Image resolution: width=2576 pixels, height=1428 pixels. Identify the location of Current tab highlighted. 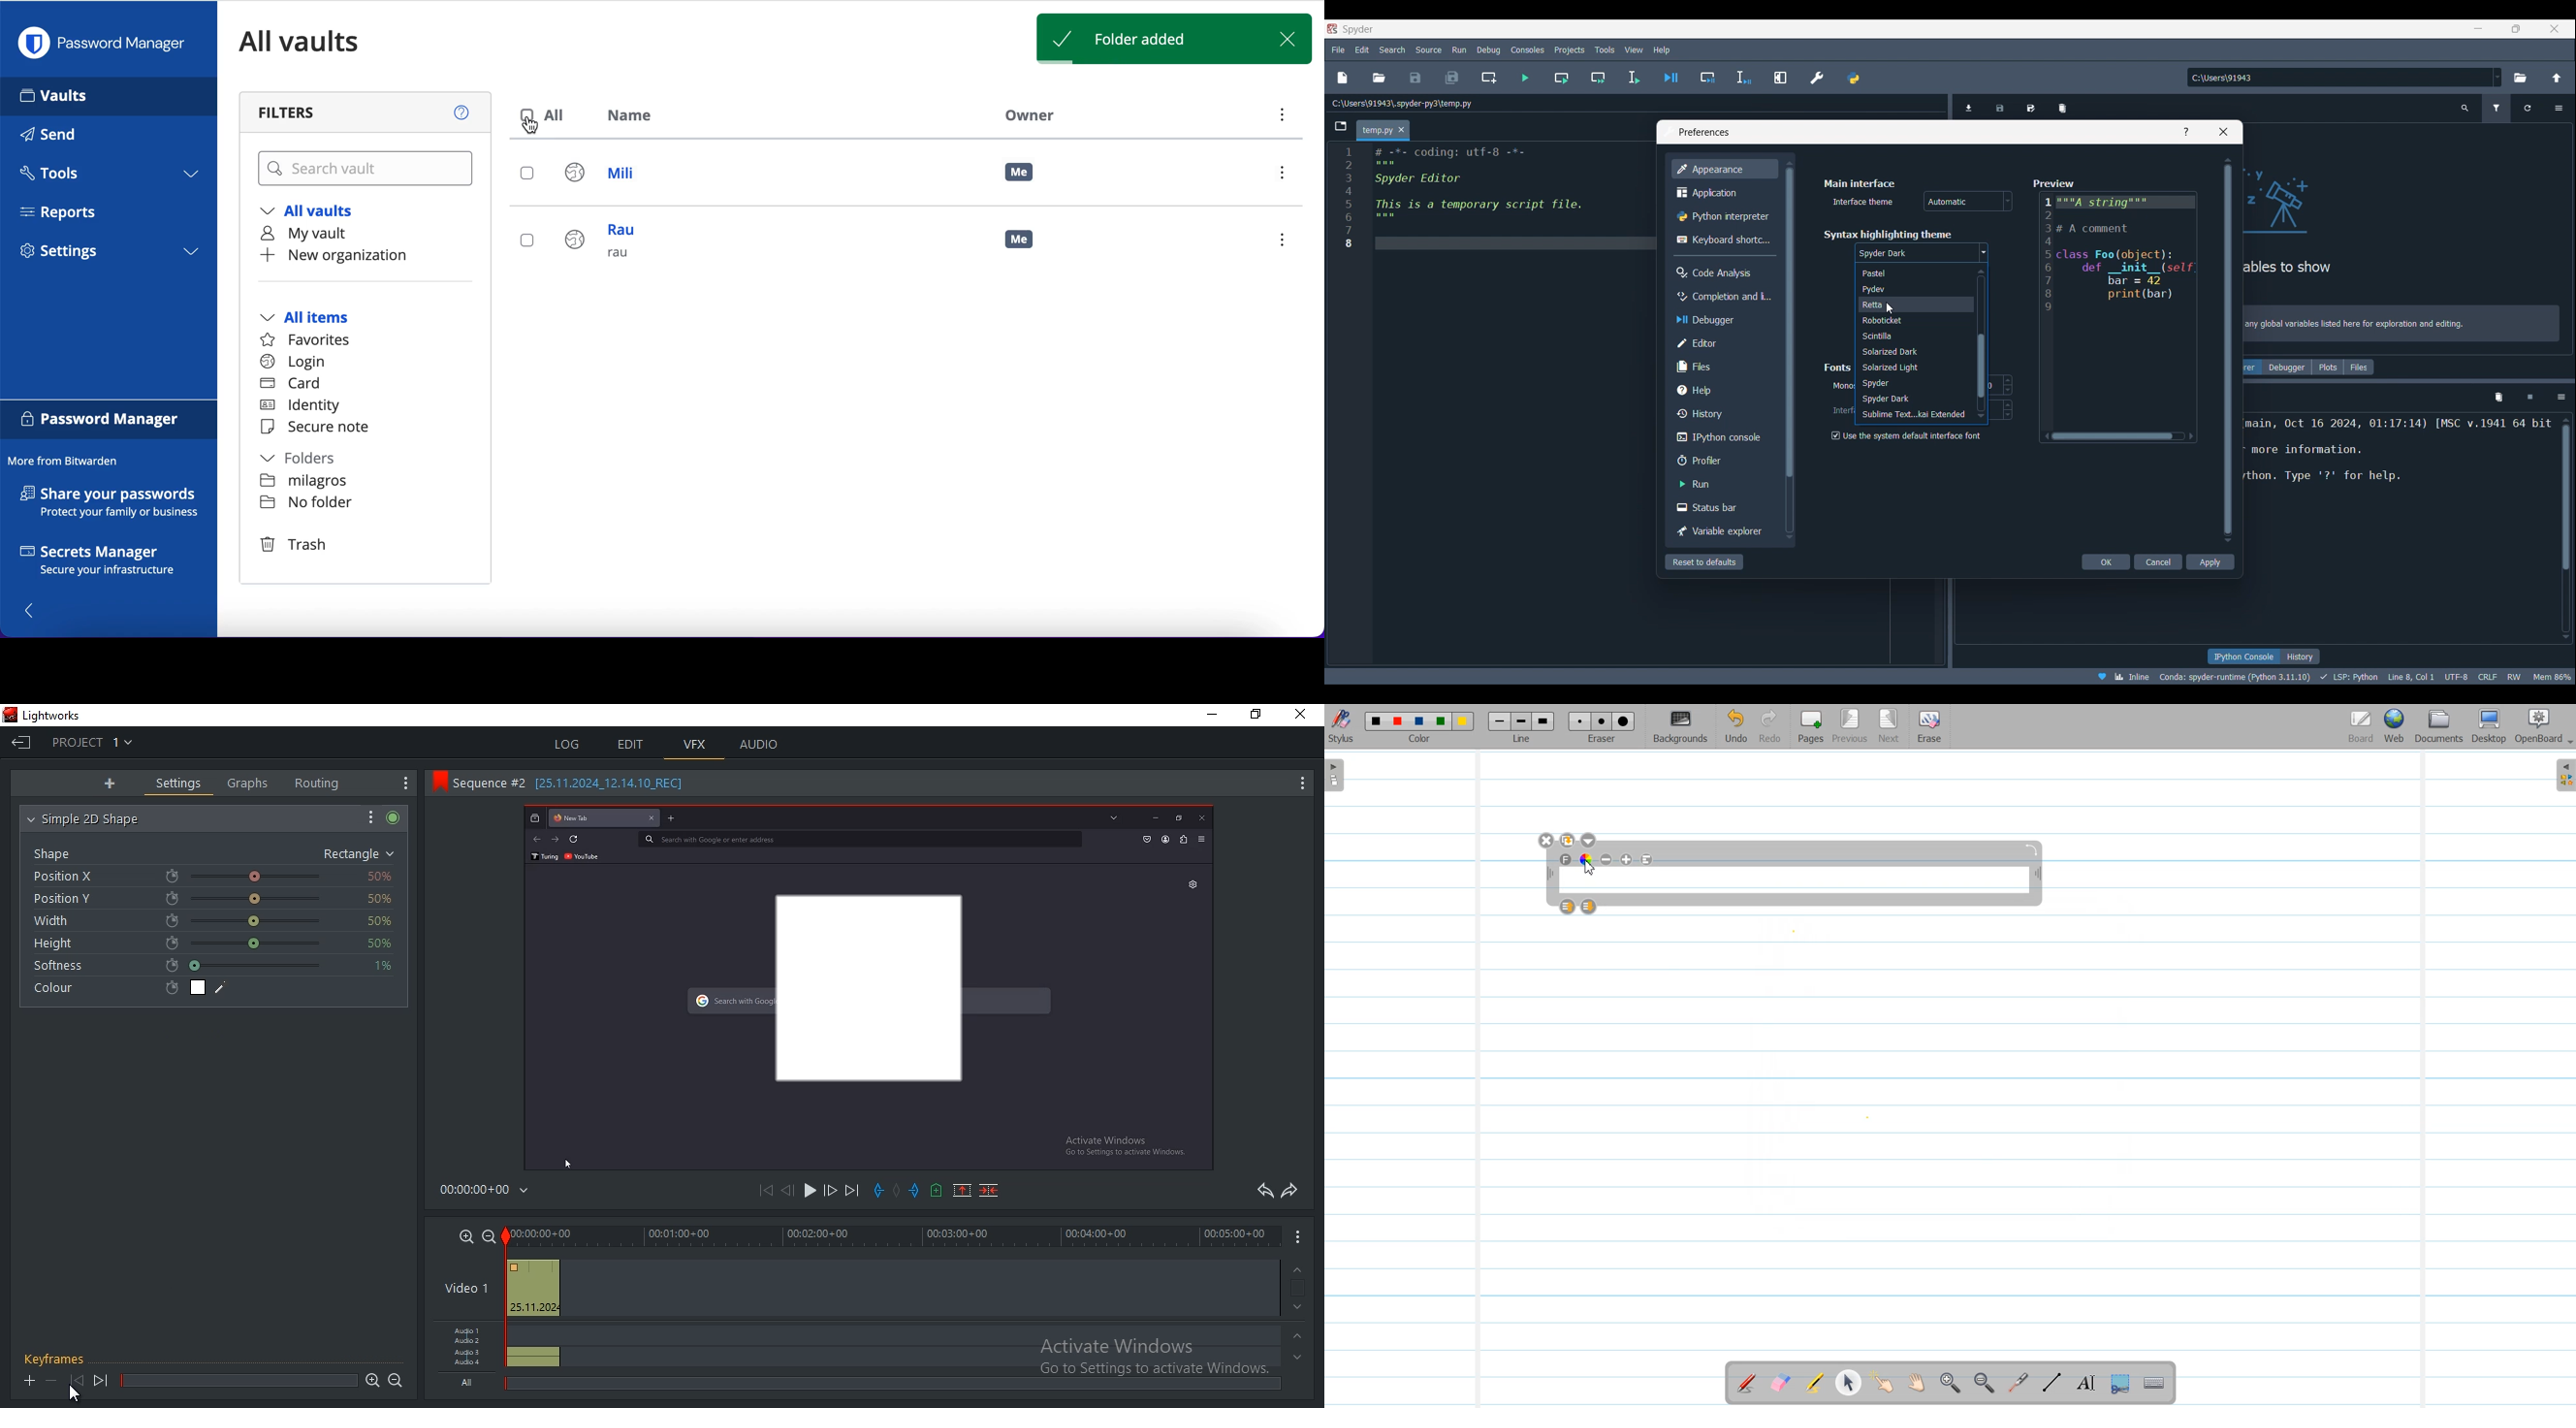
(1376, 131).